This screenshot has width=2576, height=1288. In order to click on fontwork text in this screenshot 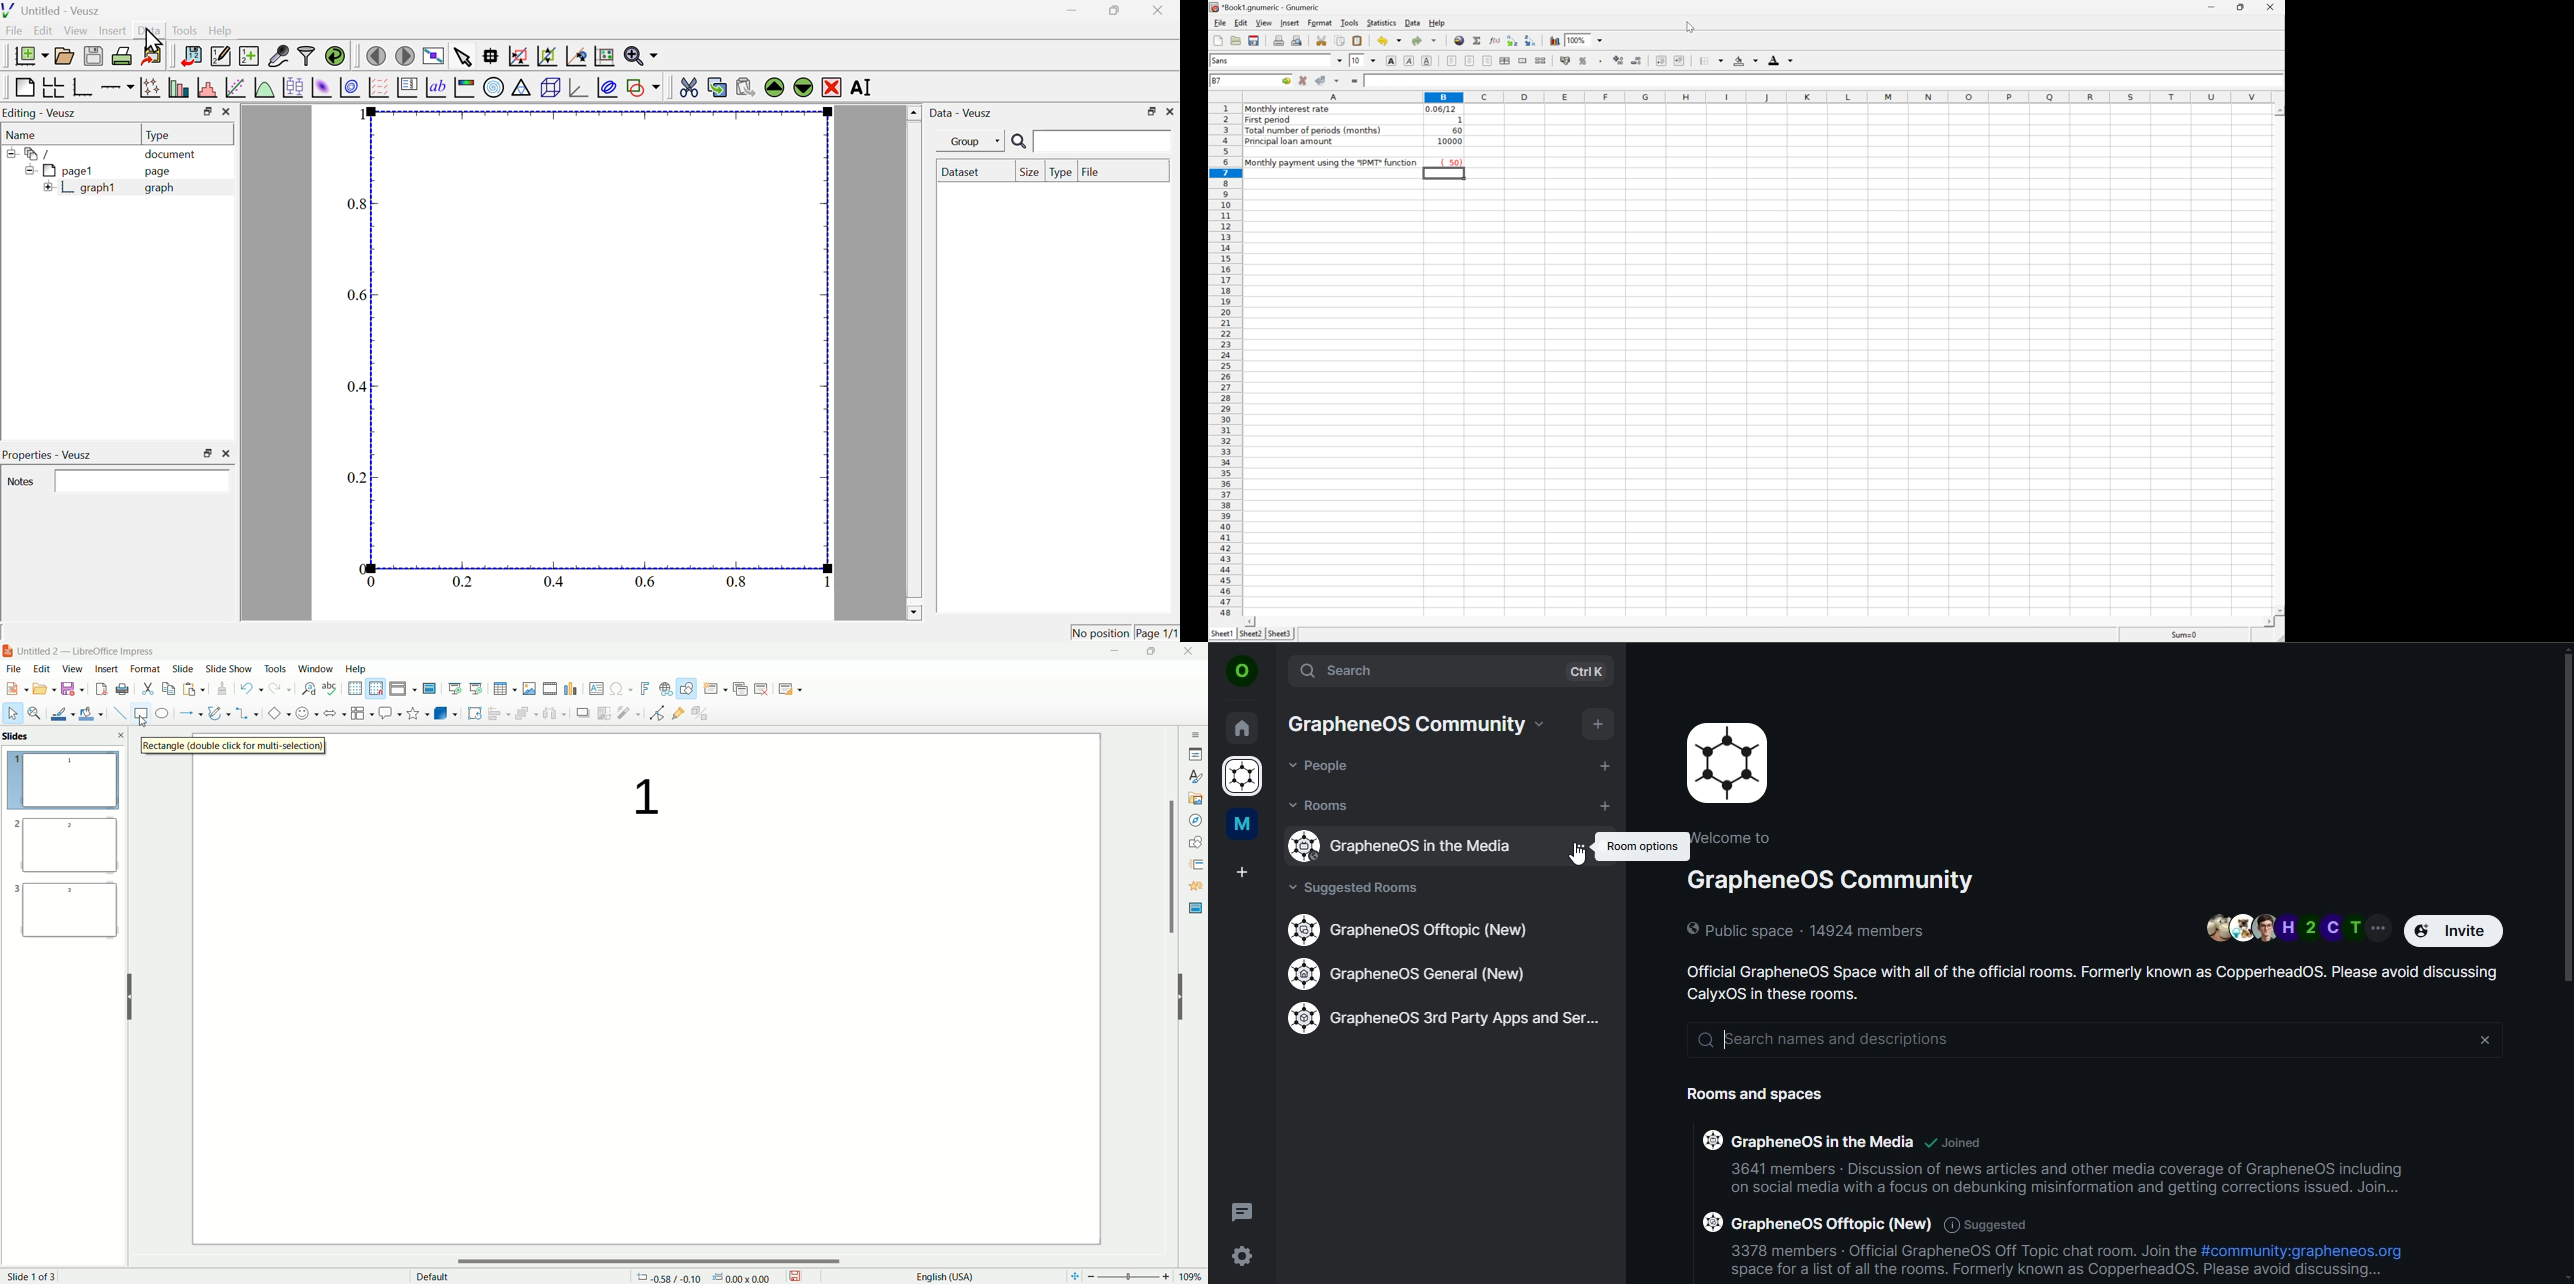, I will do `click(643, 687)`.